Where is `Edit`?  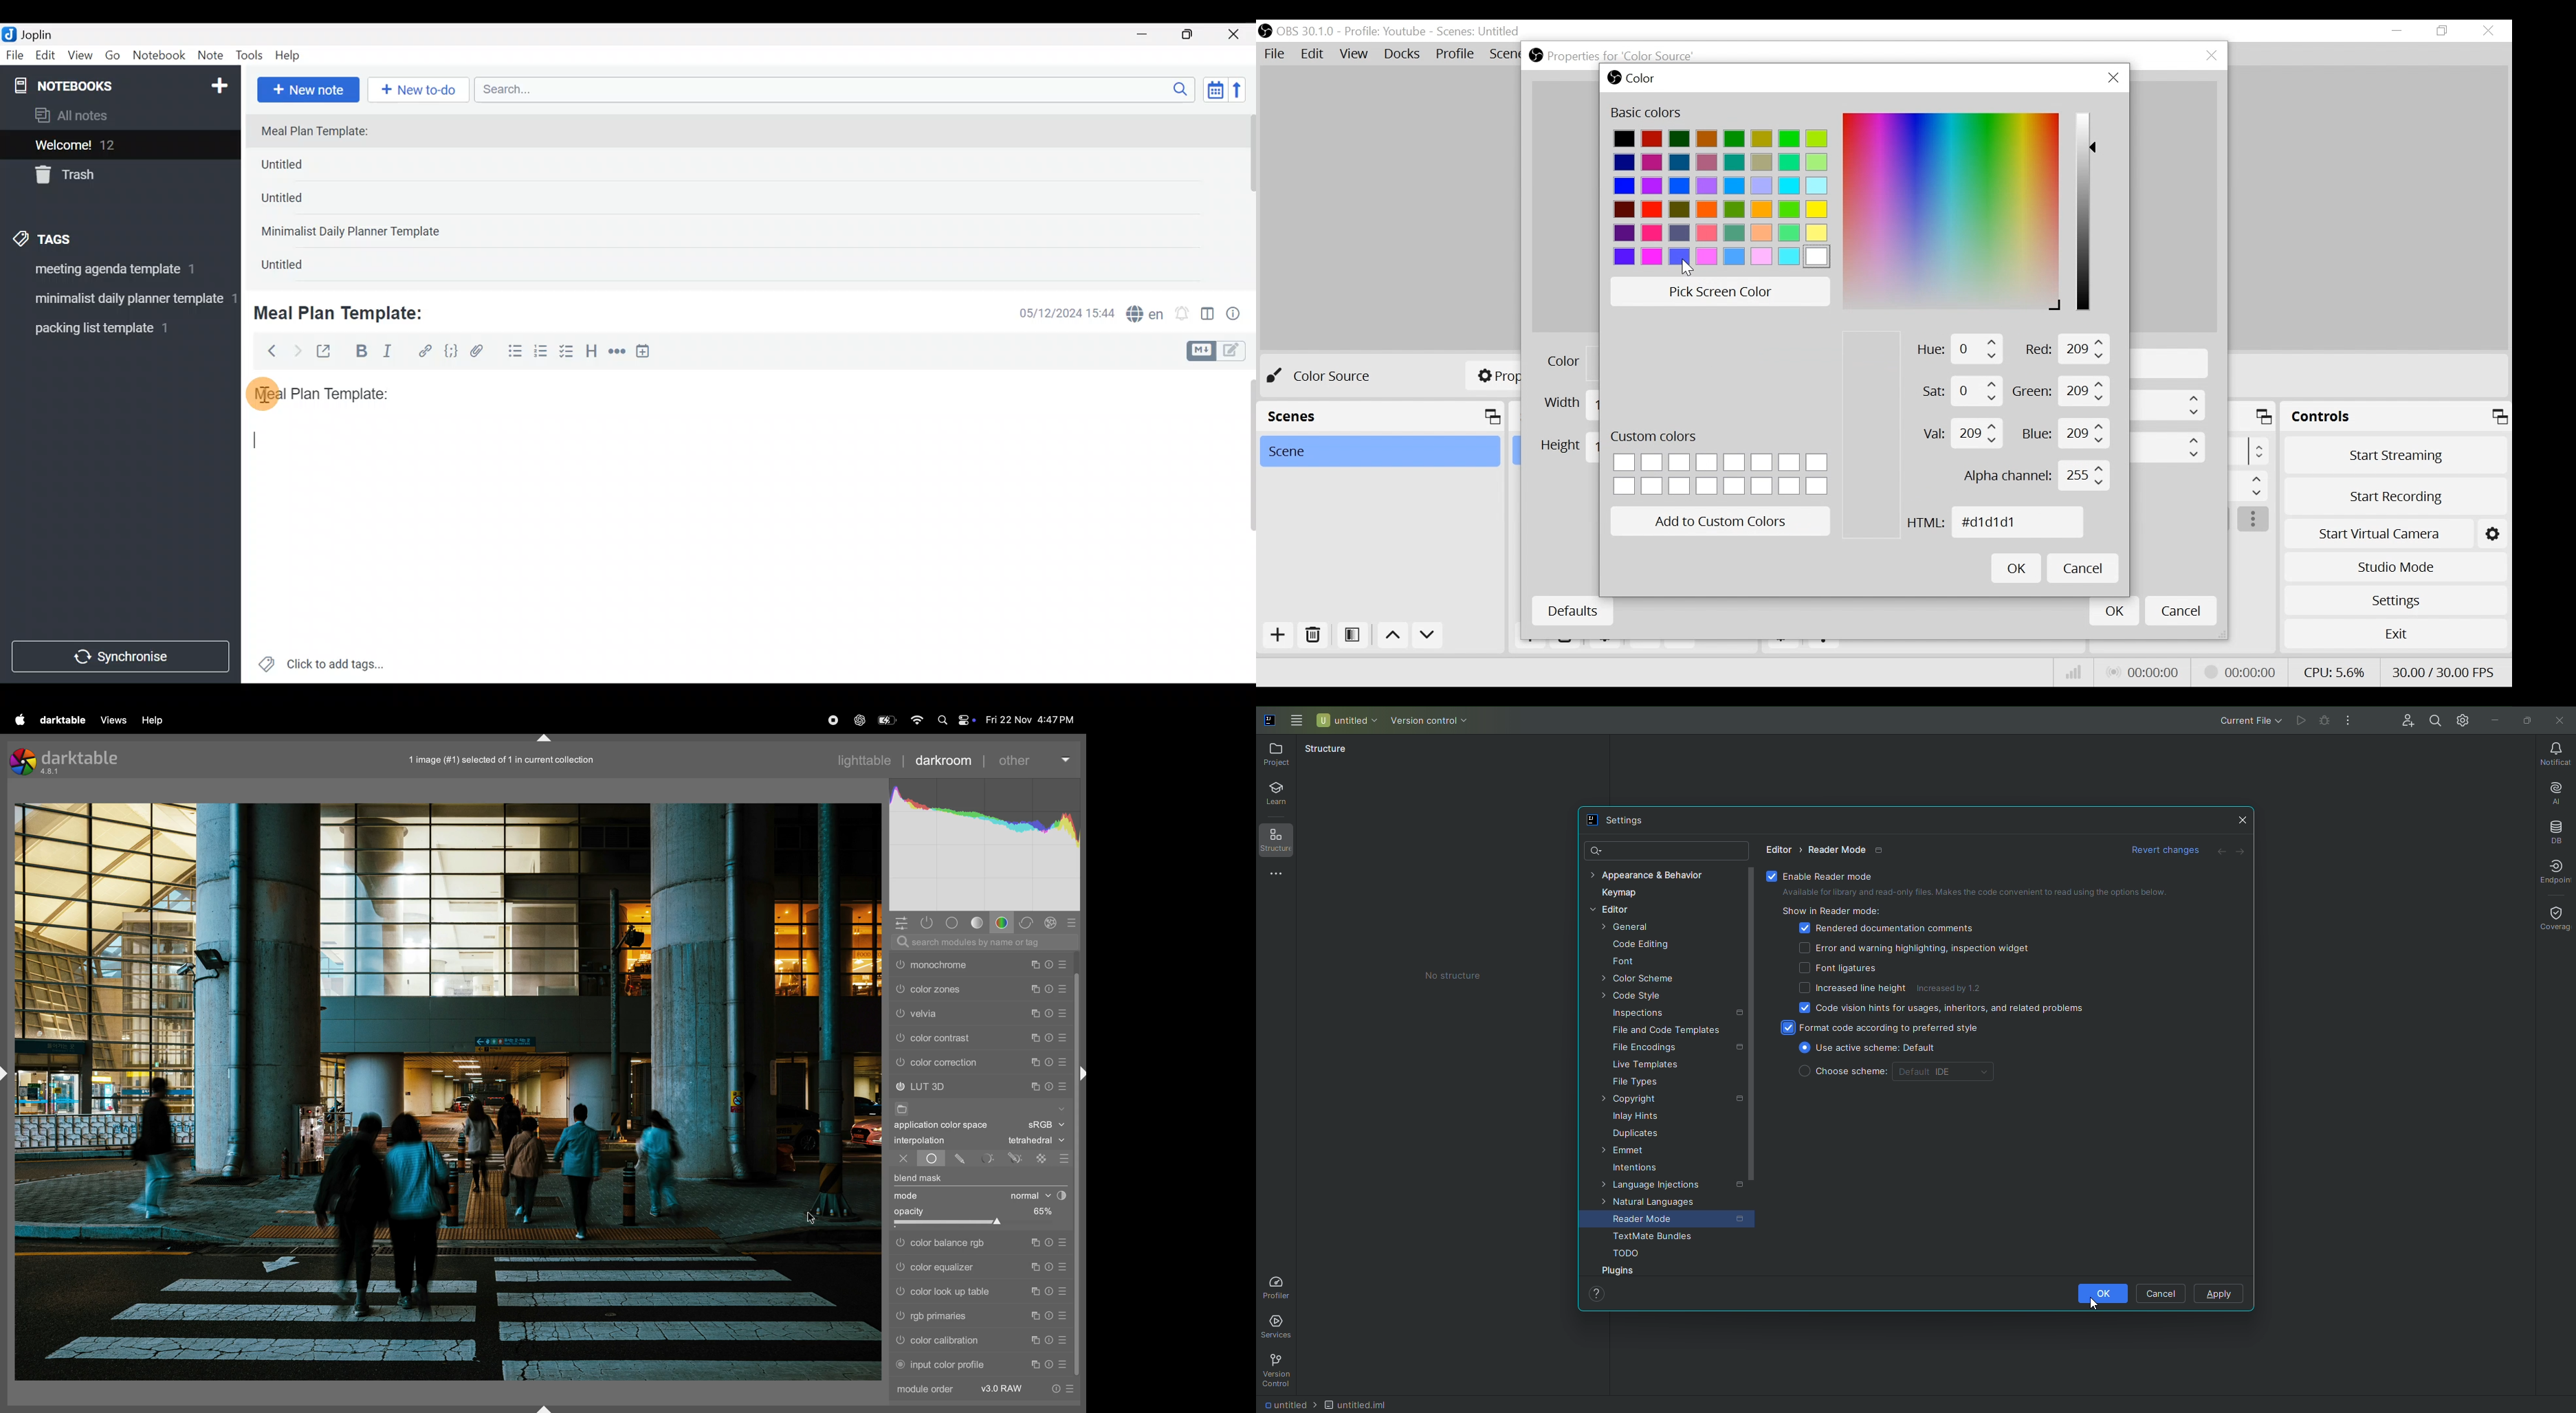 Edit is located at coordinates (46, 58).